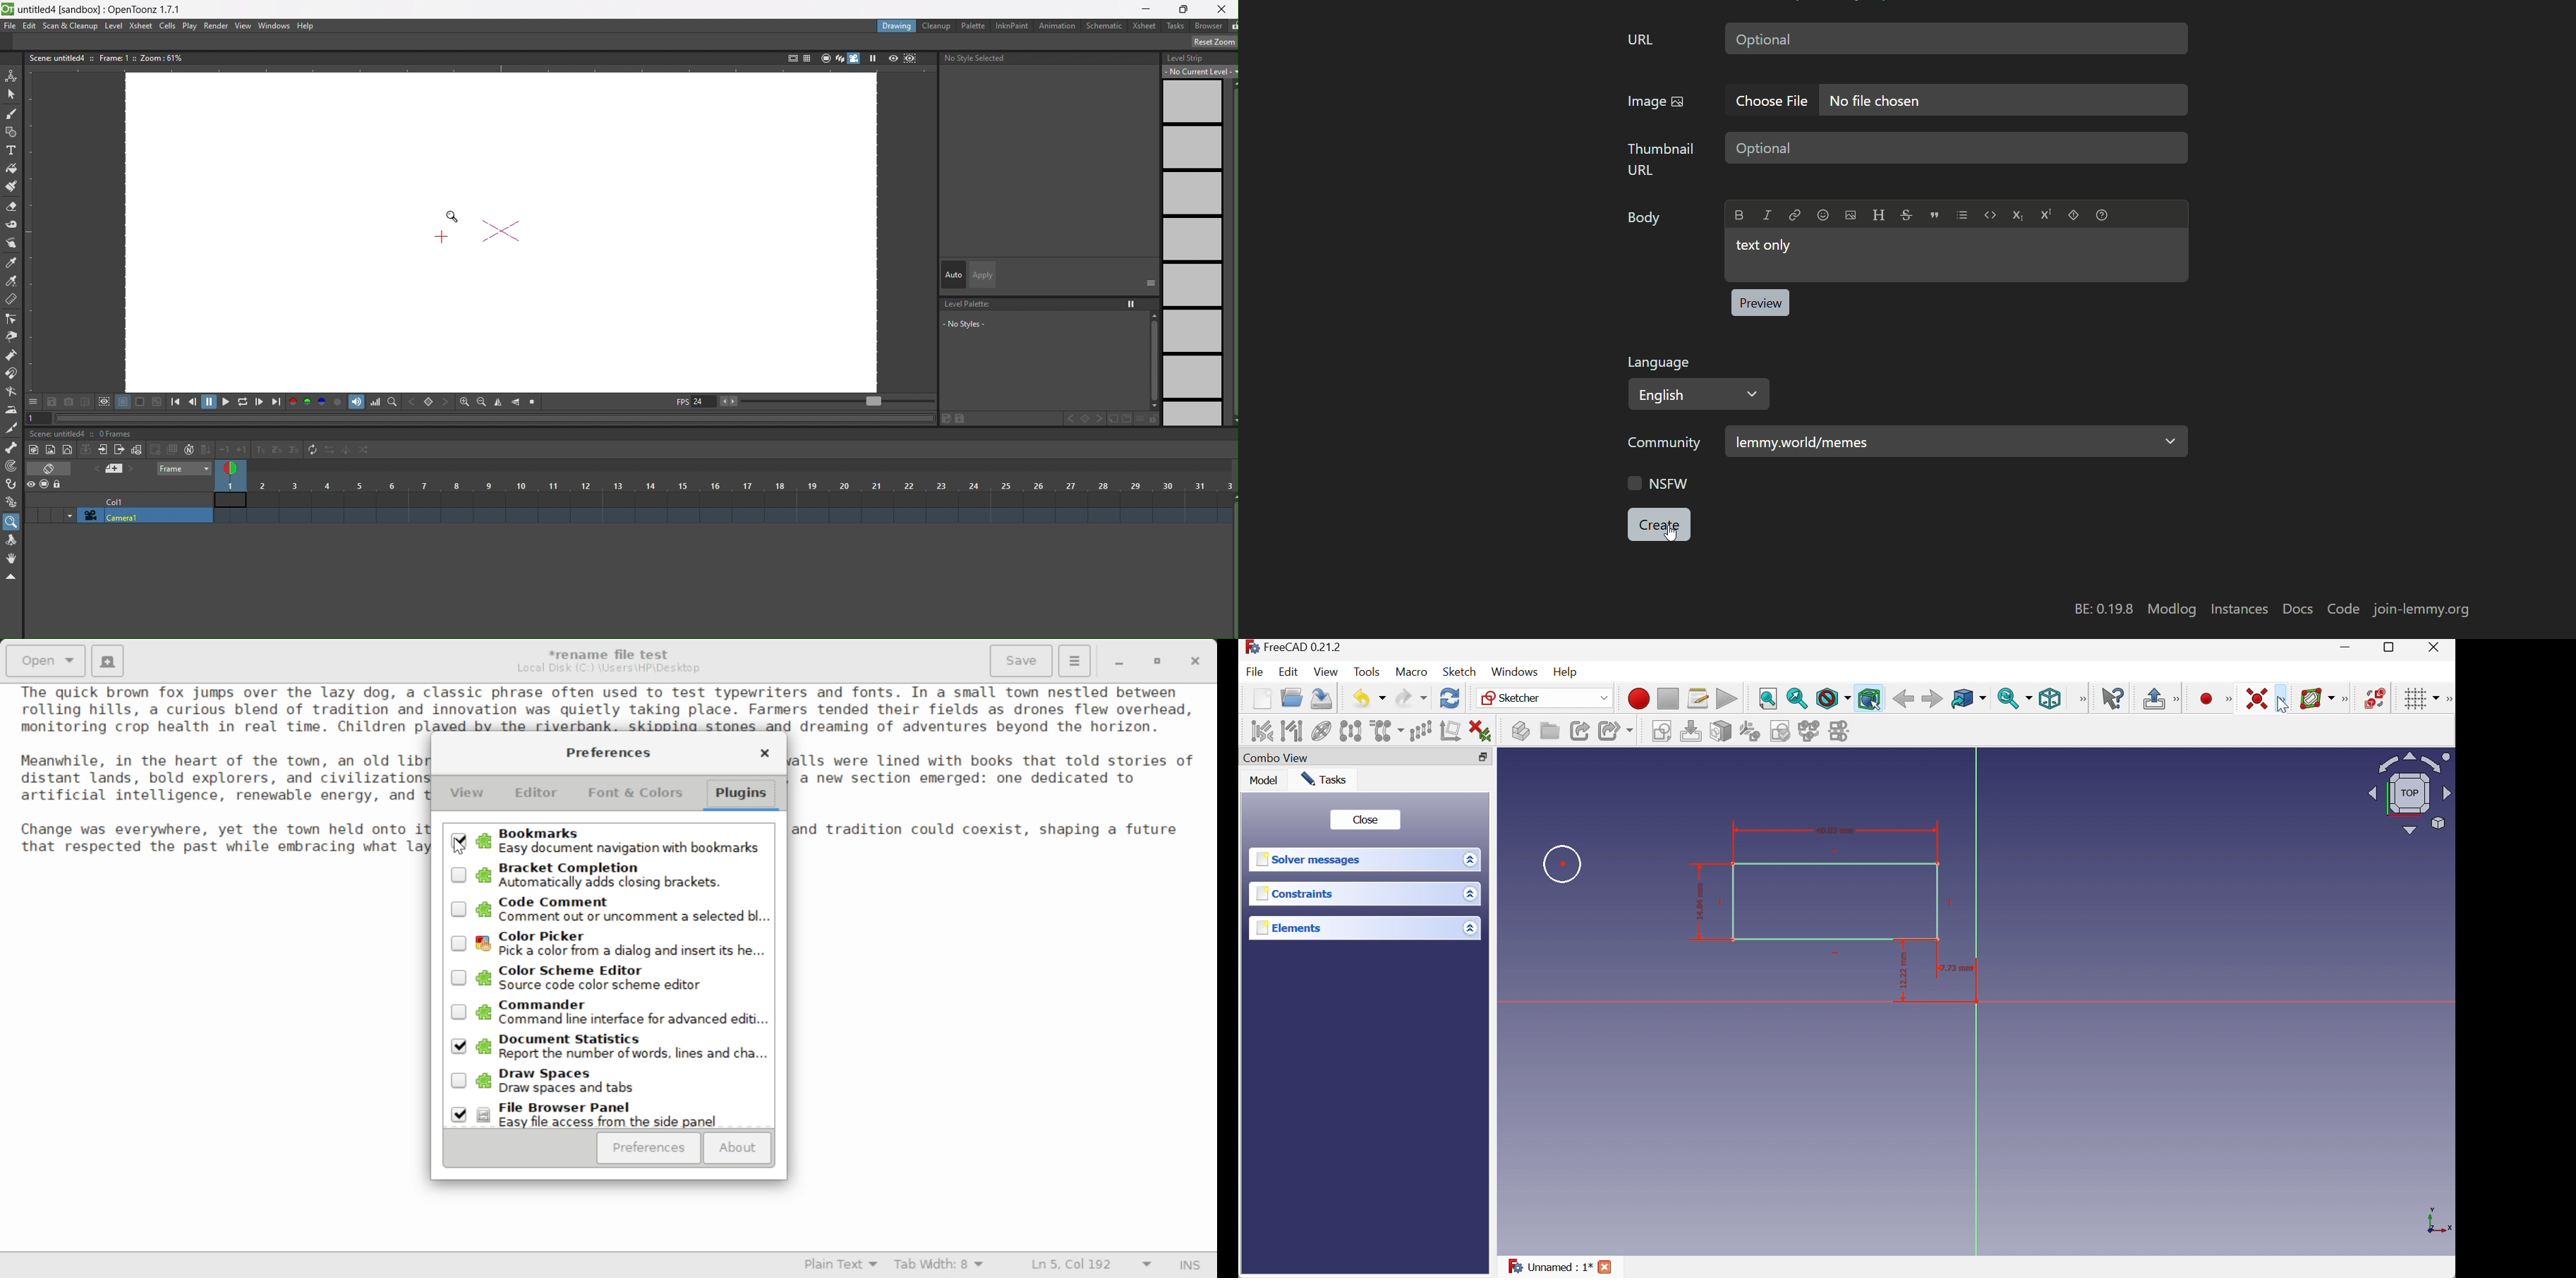 Image resolution: width=2576 pixels, height=1288 pixels. I want to click on community, so click(1669, 444).